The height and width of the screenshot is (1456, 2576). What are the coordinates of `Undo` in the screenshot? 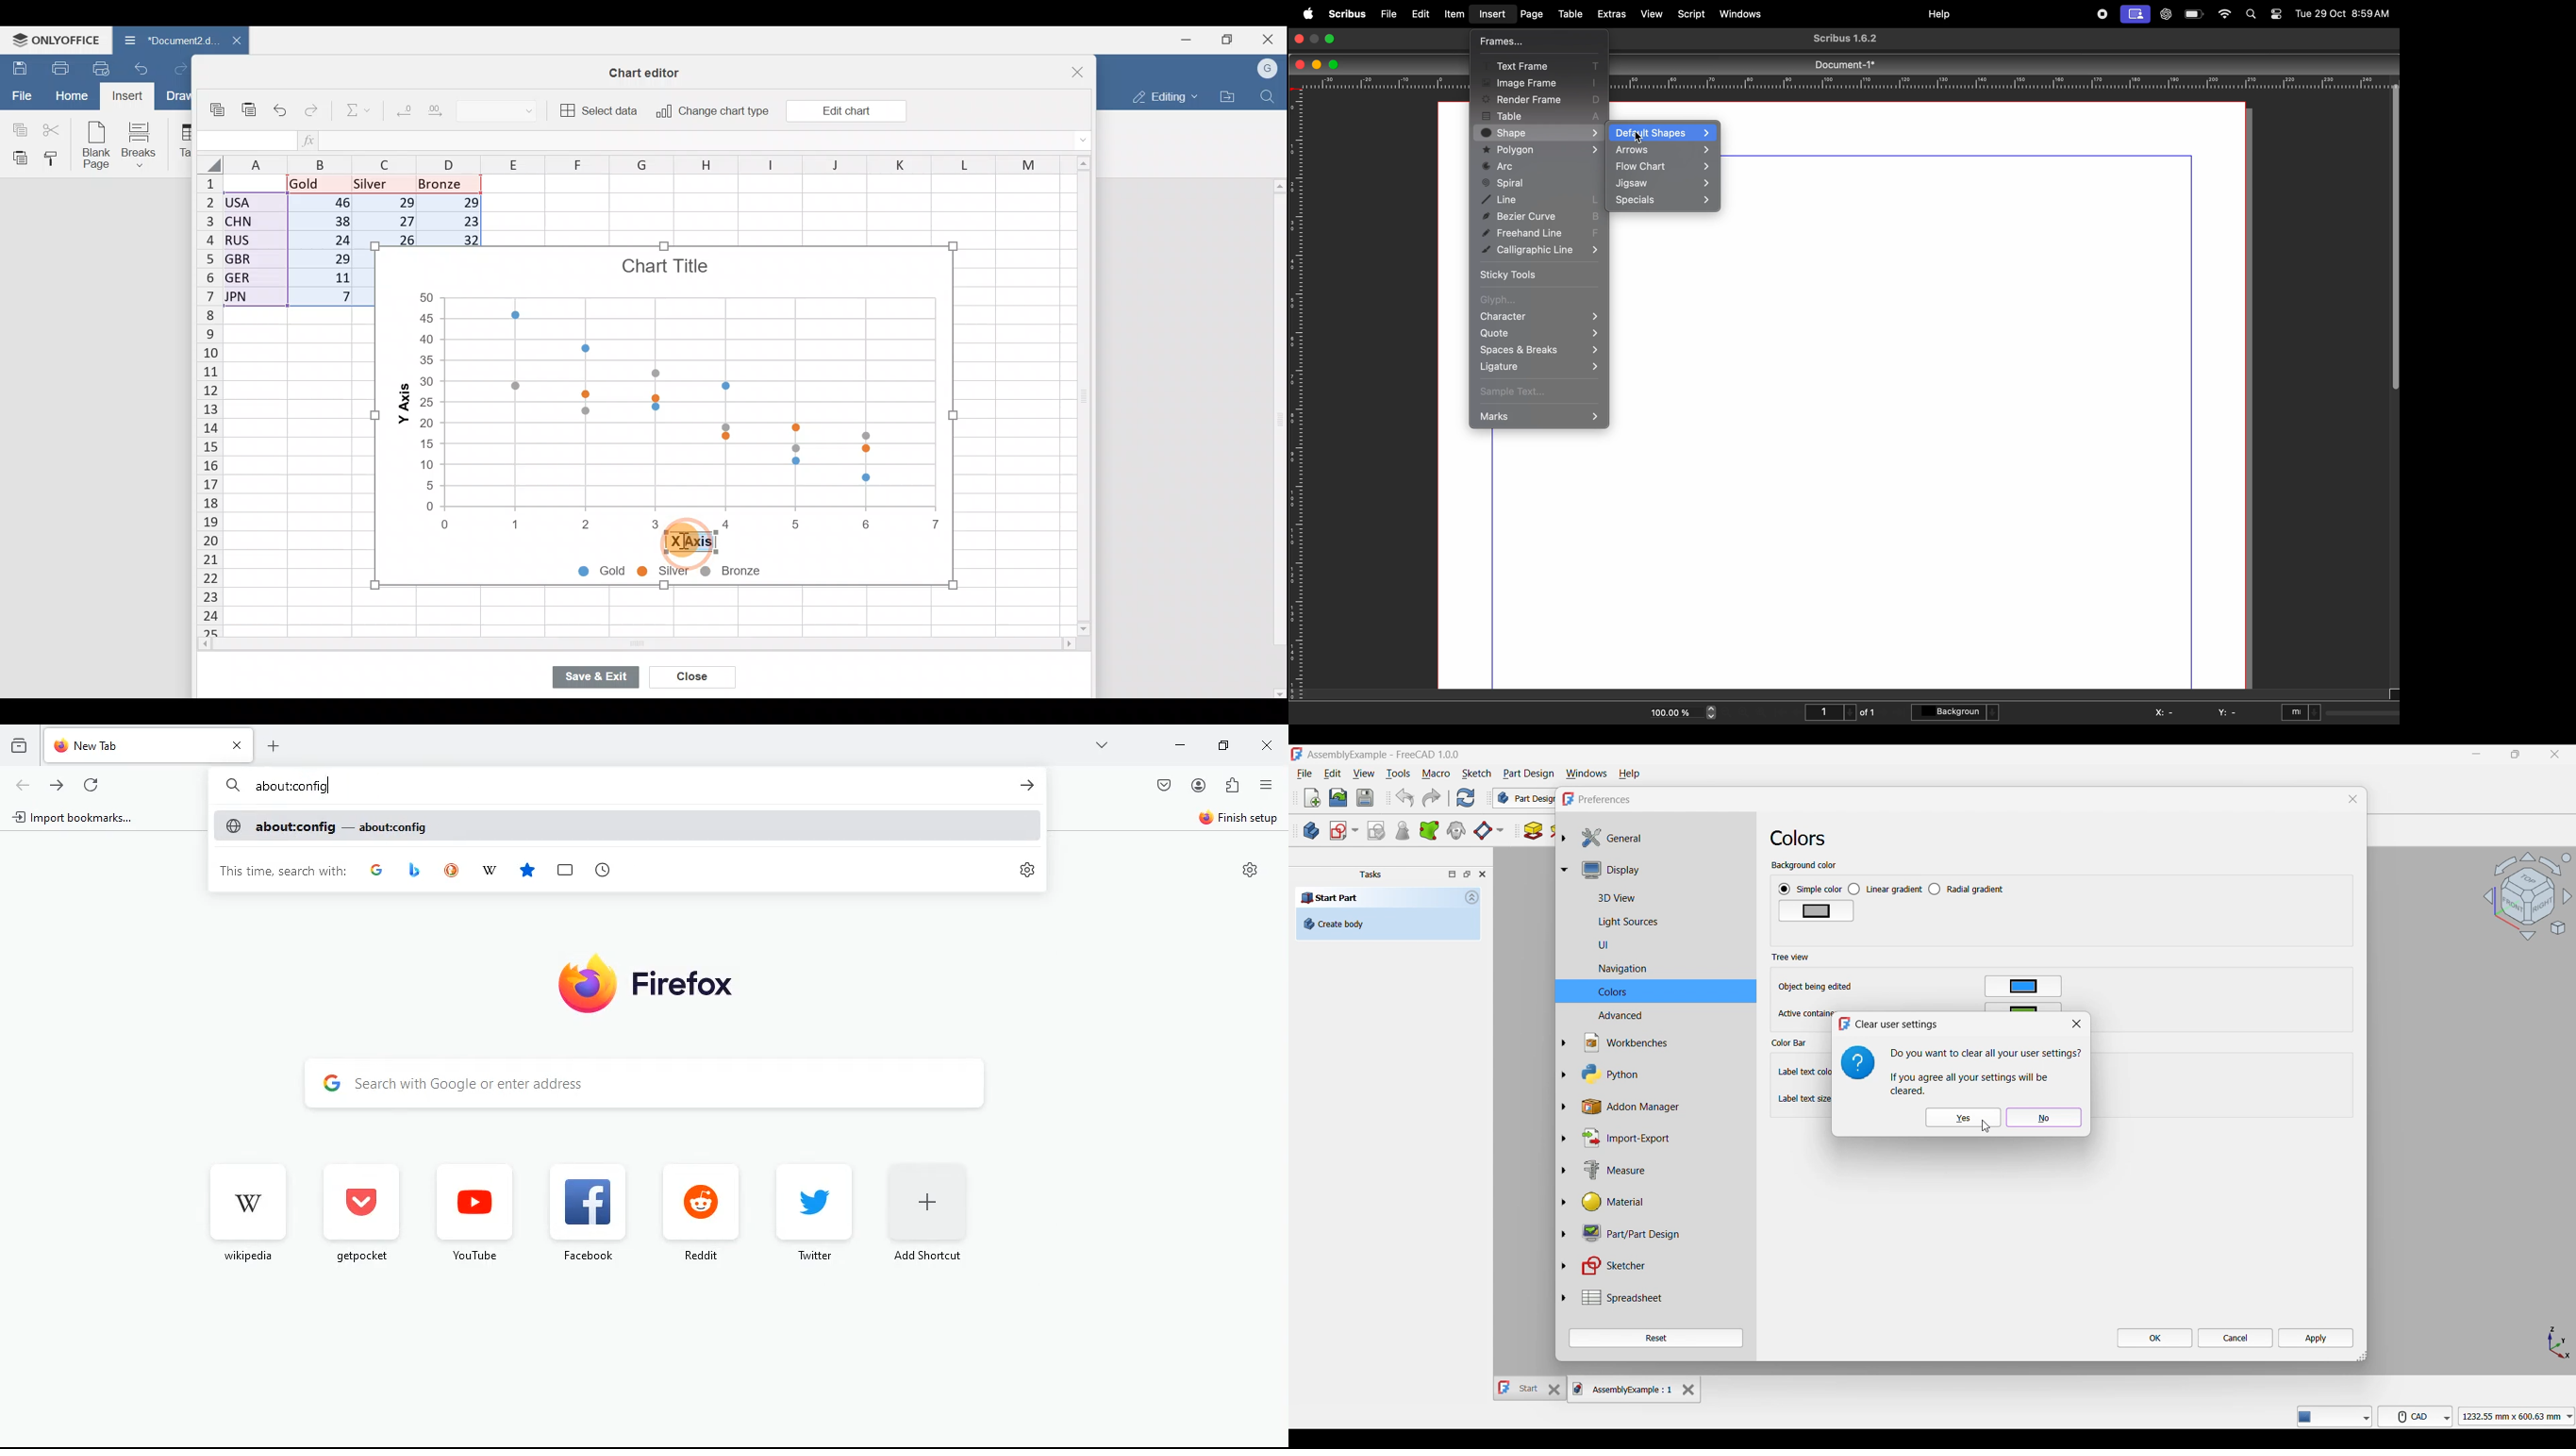 It's located at (279, 107).